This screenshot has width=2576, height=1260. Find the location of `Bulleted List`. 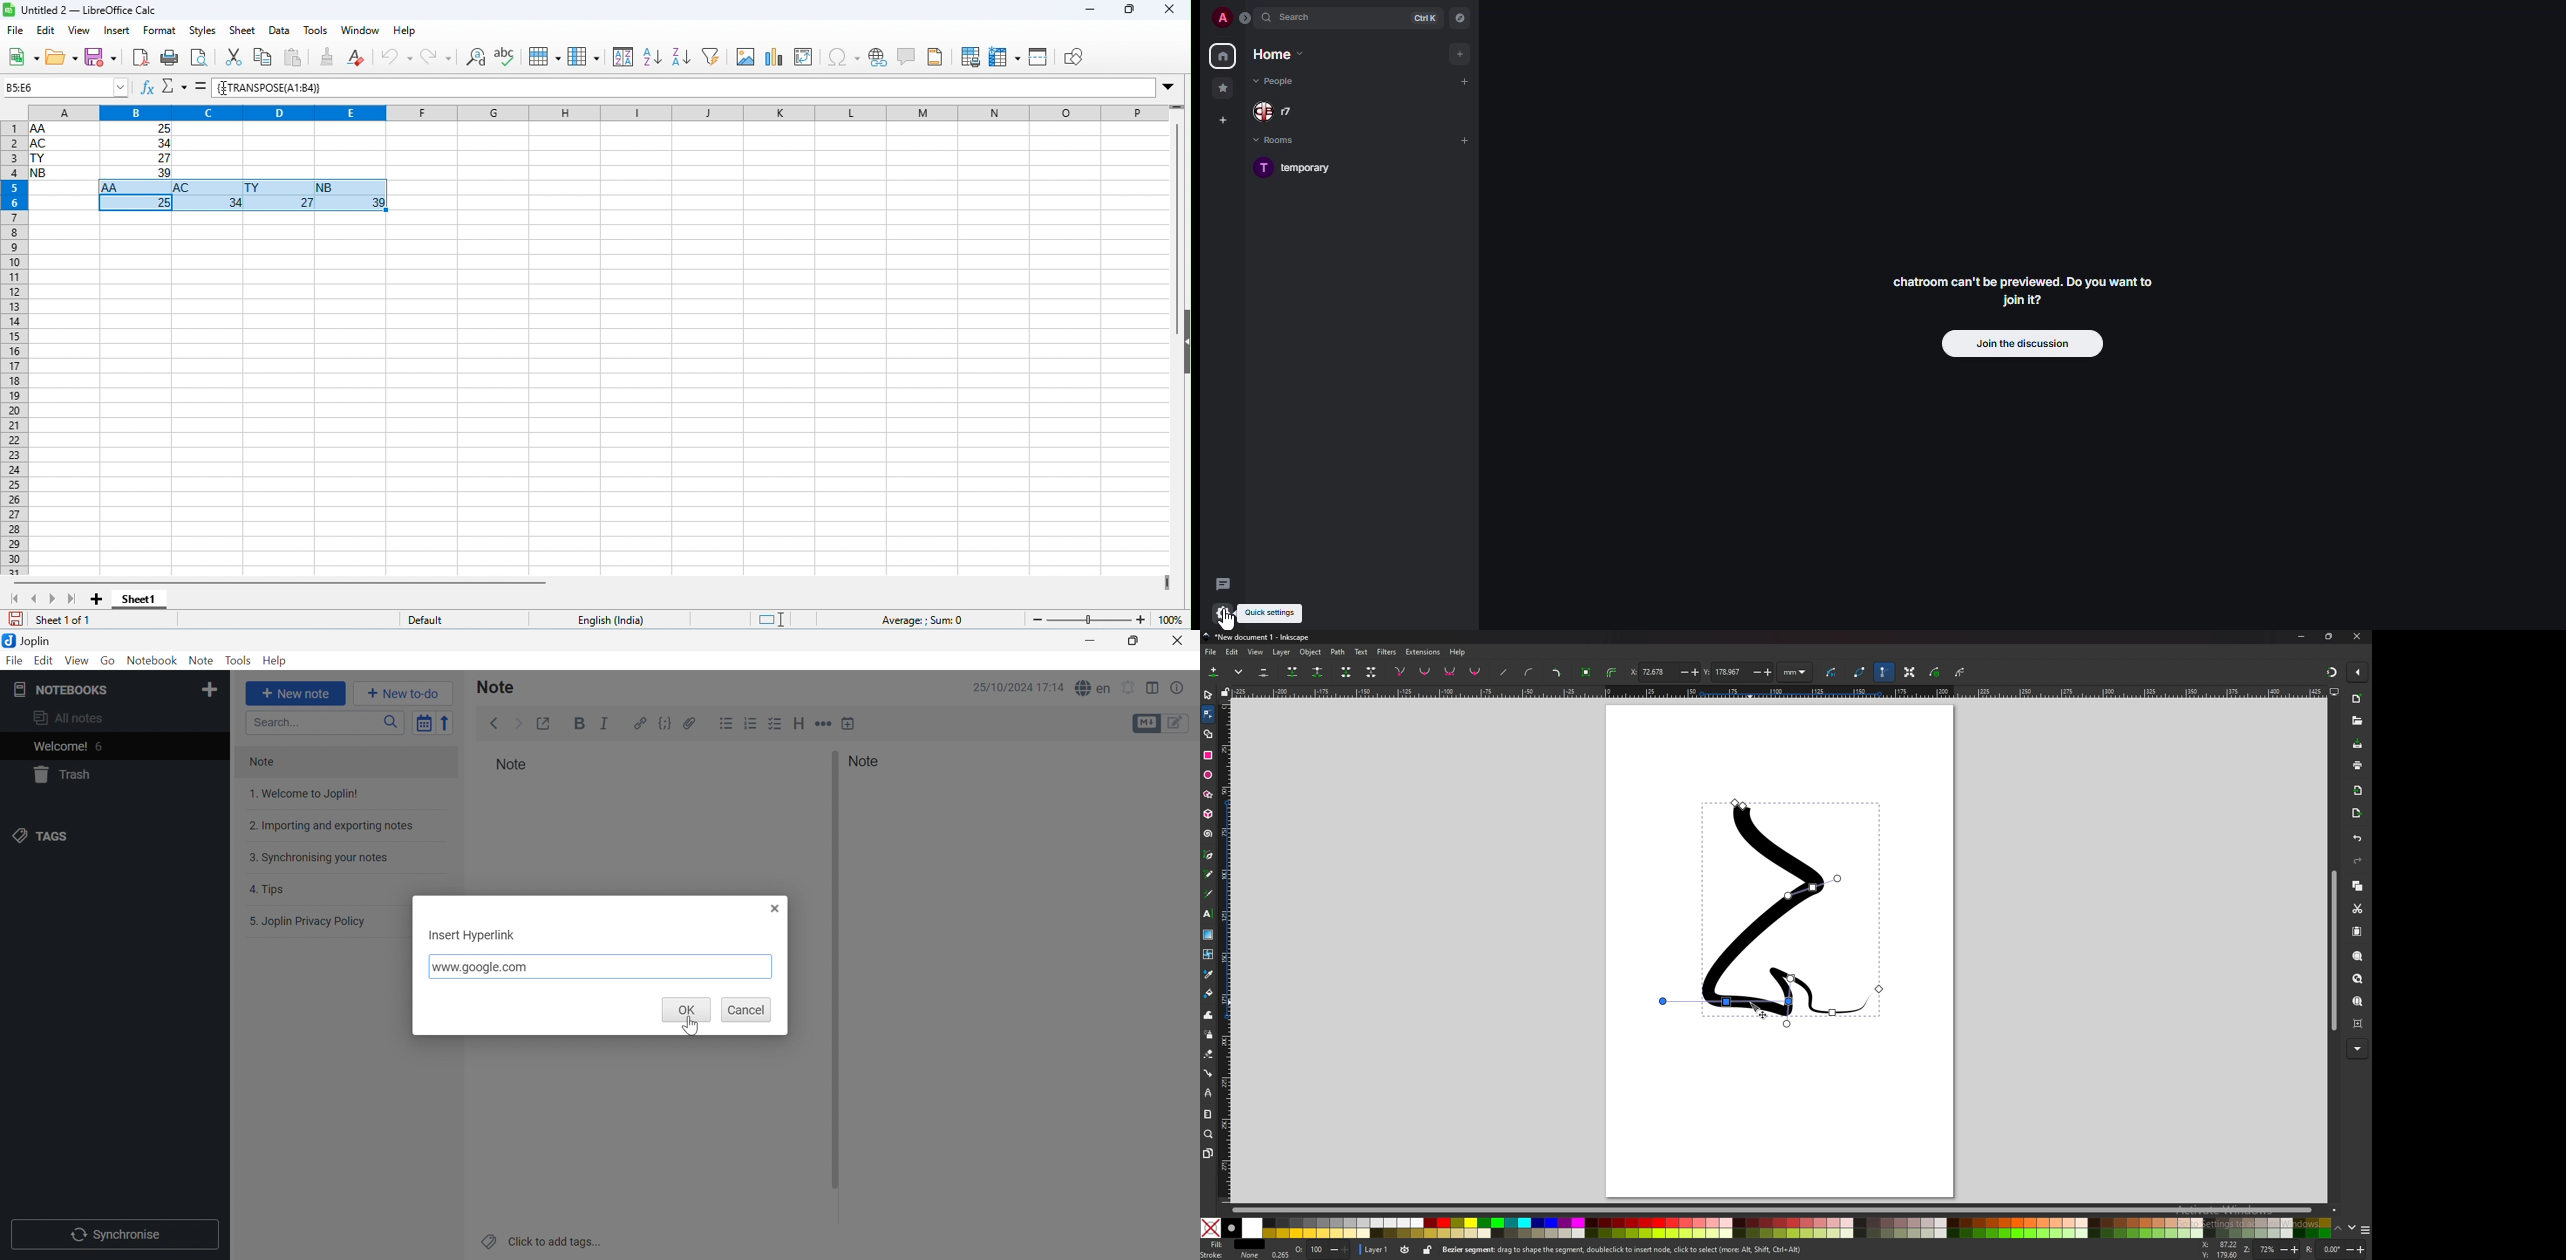

Bulleted List is located at coordinates (726, 722).